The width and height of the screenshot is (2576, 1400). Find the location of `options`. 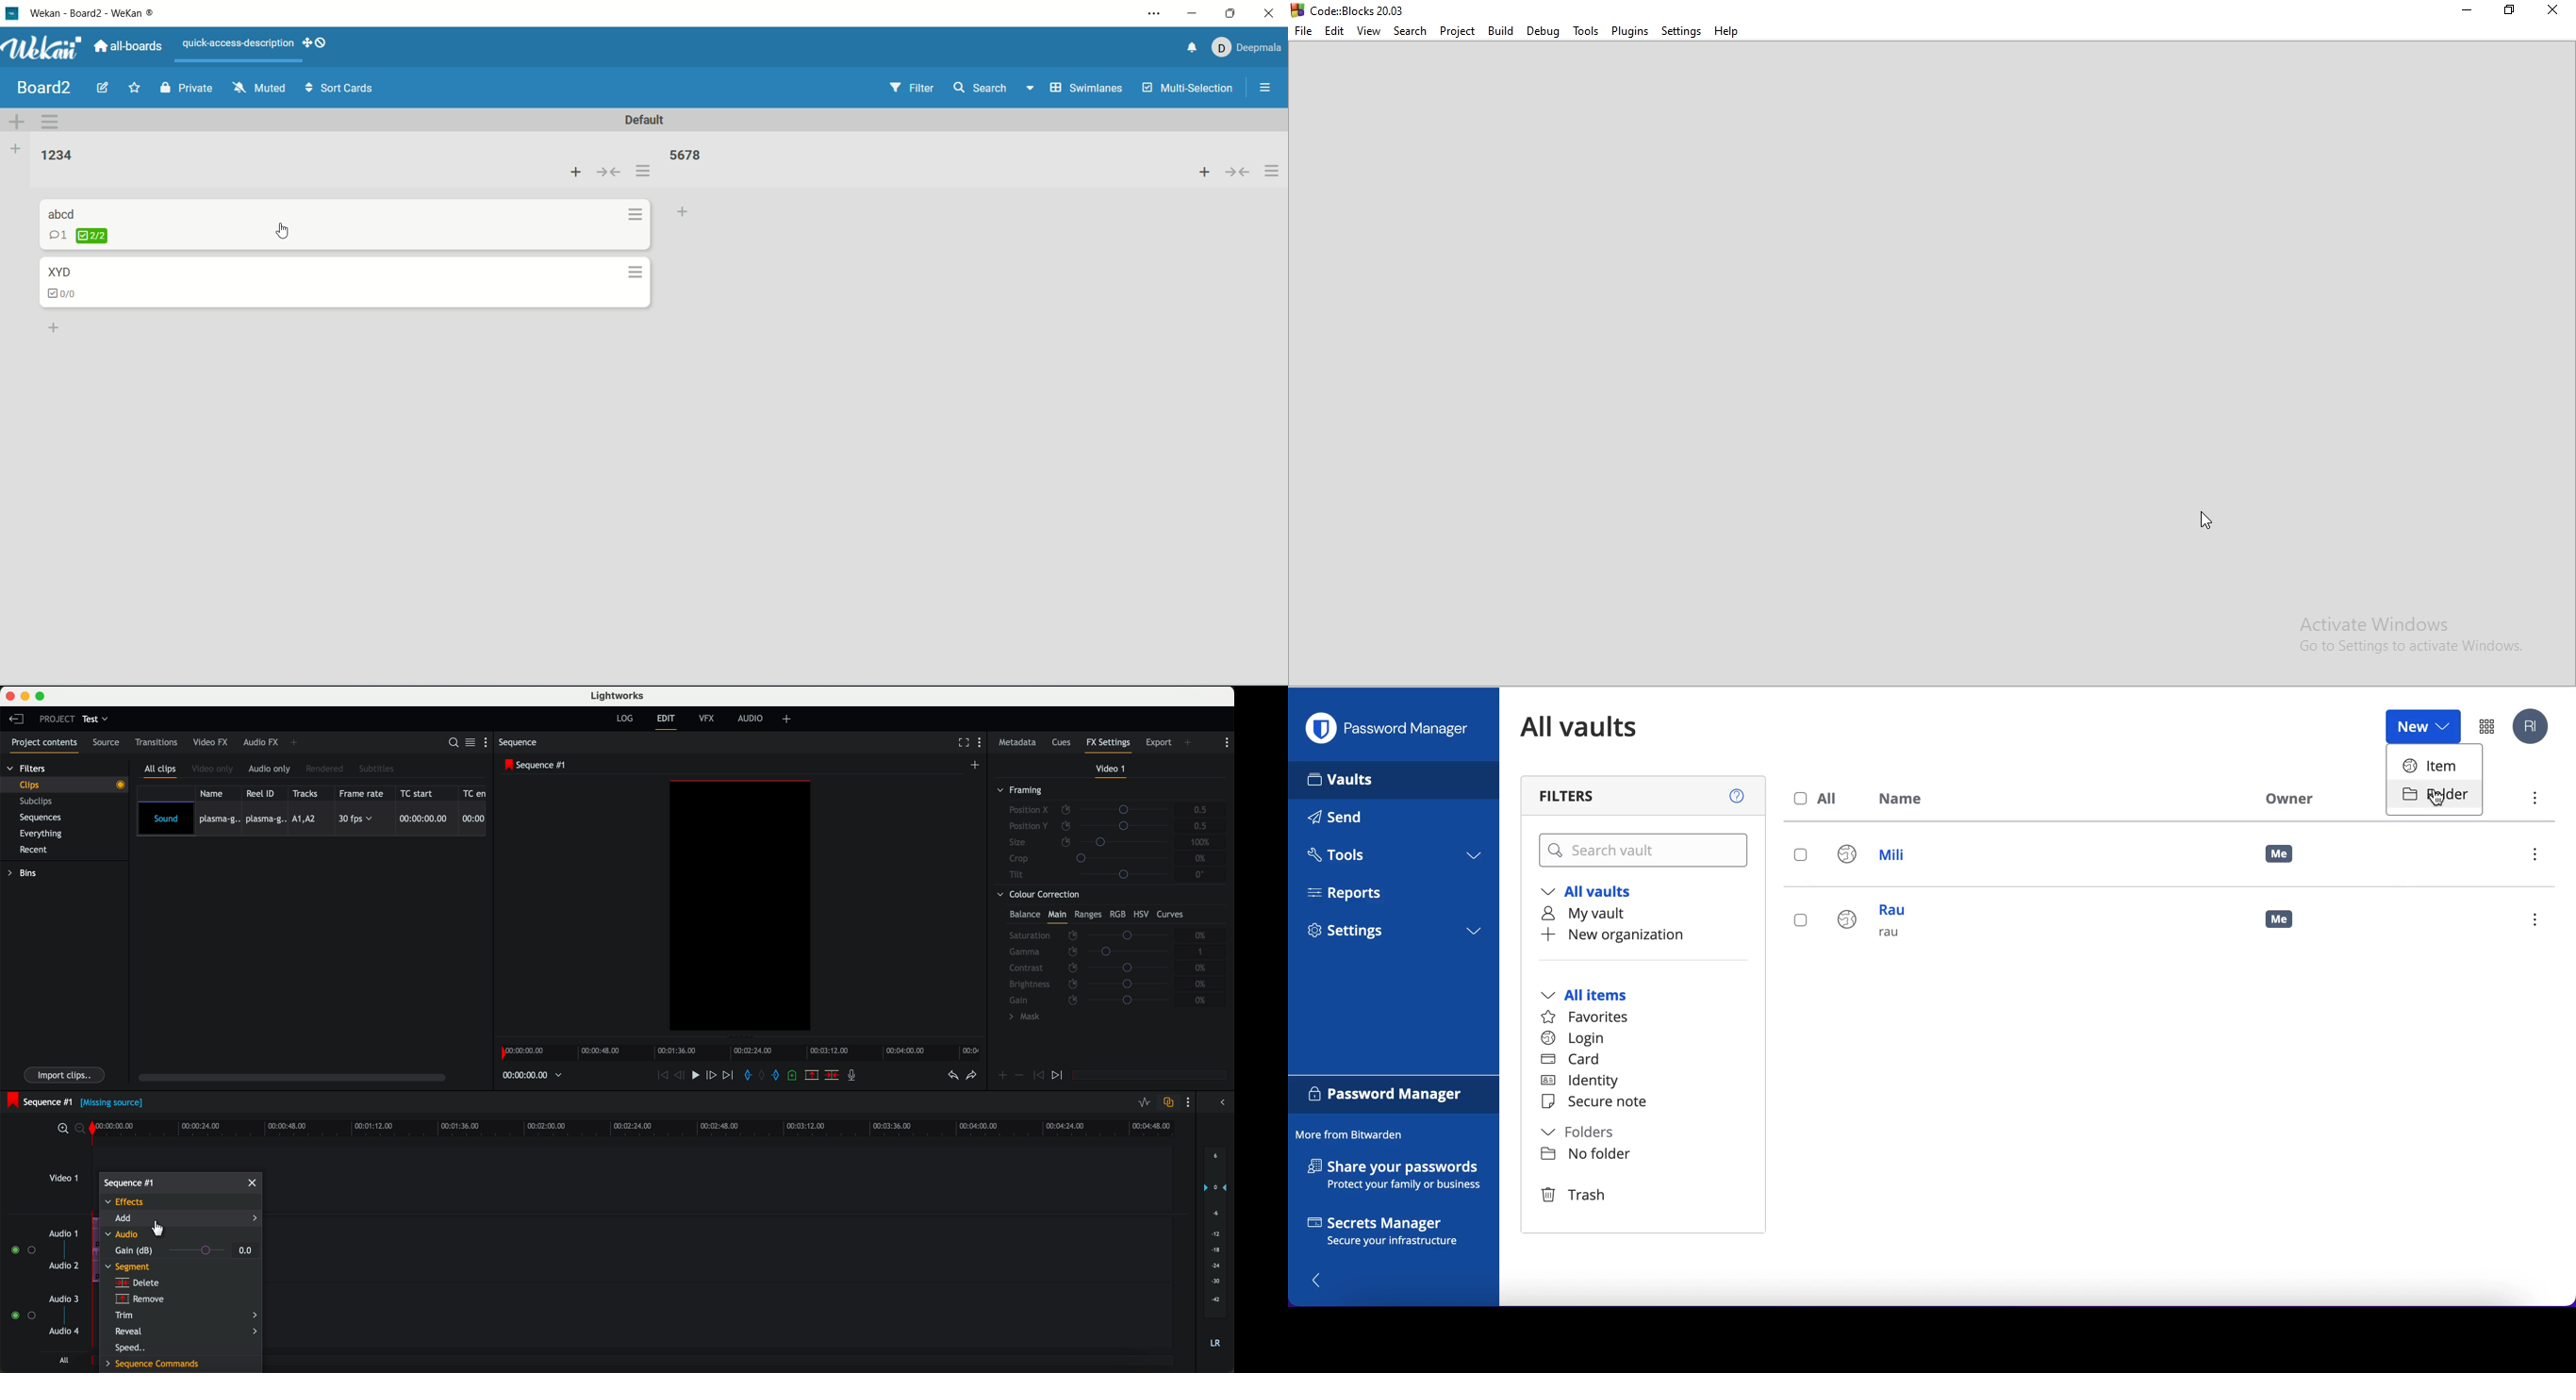

options is located at coordinates (1269, 86).